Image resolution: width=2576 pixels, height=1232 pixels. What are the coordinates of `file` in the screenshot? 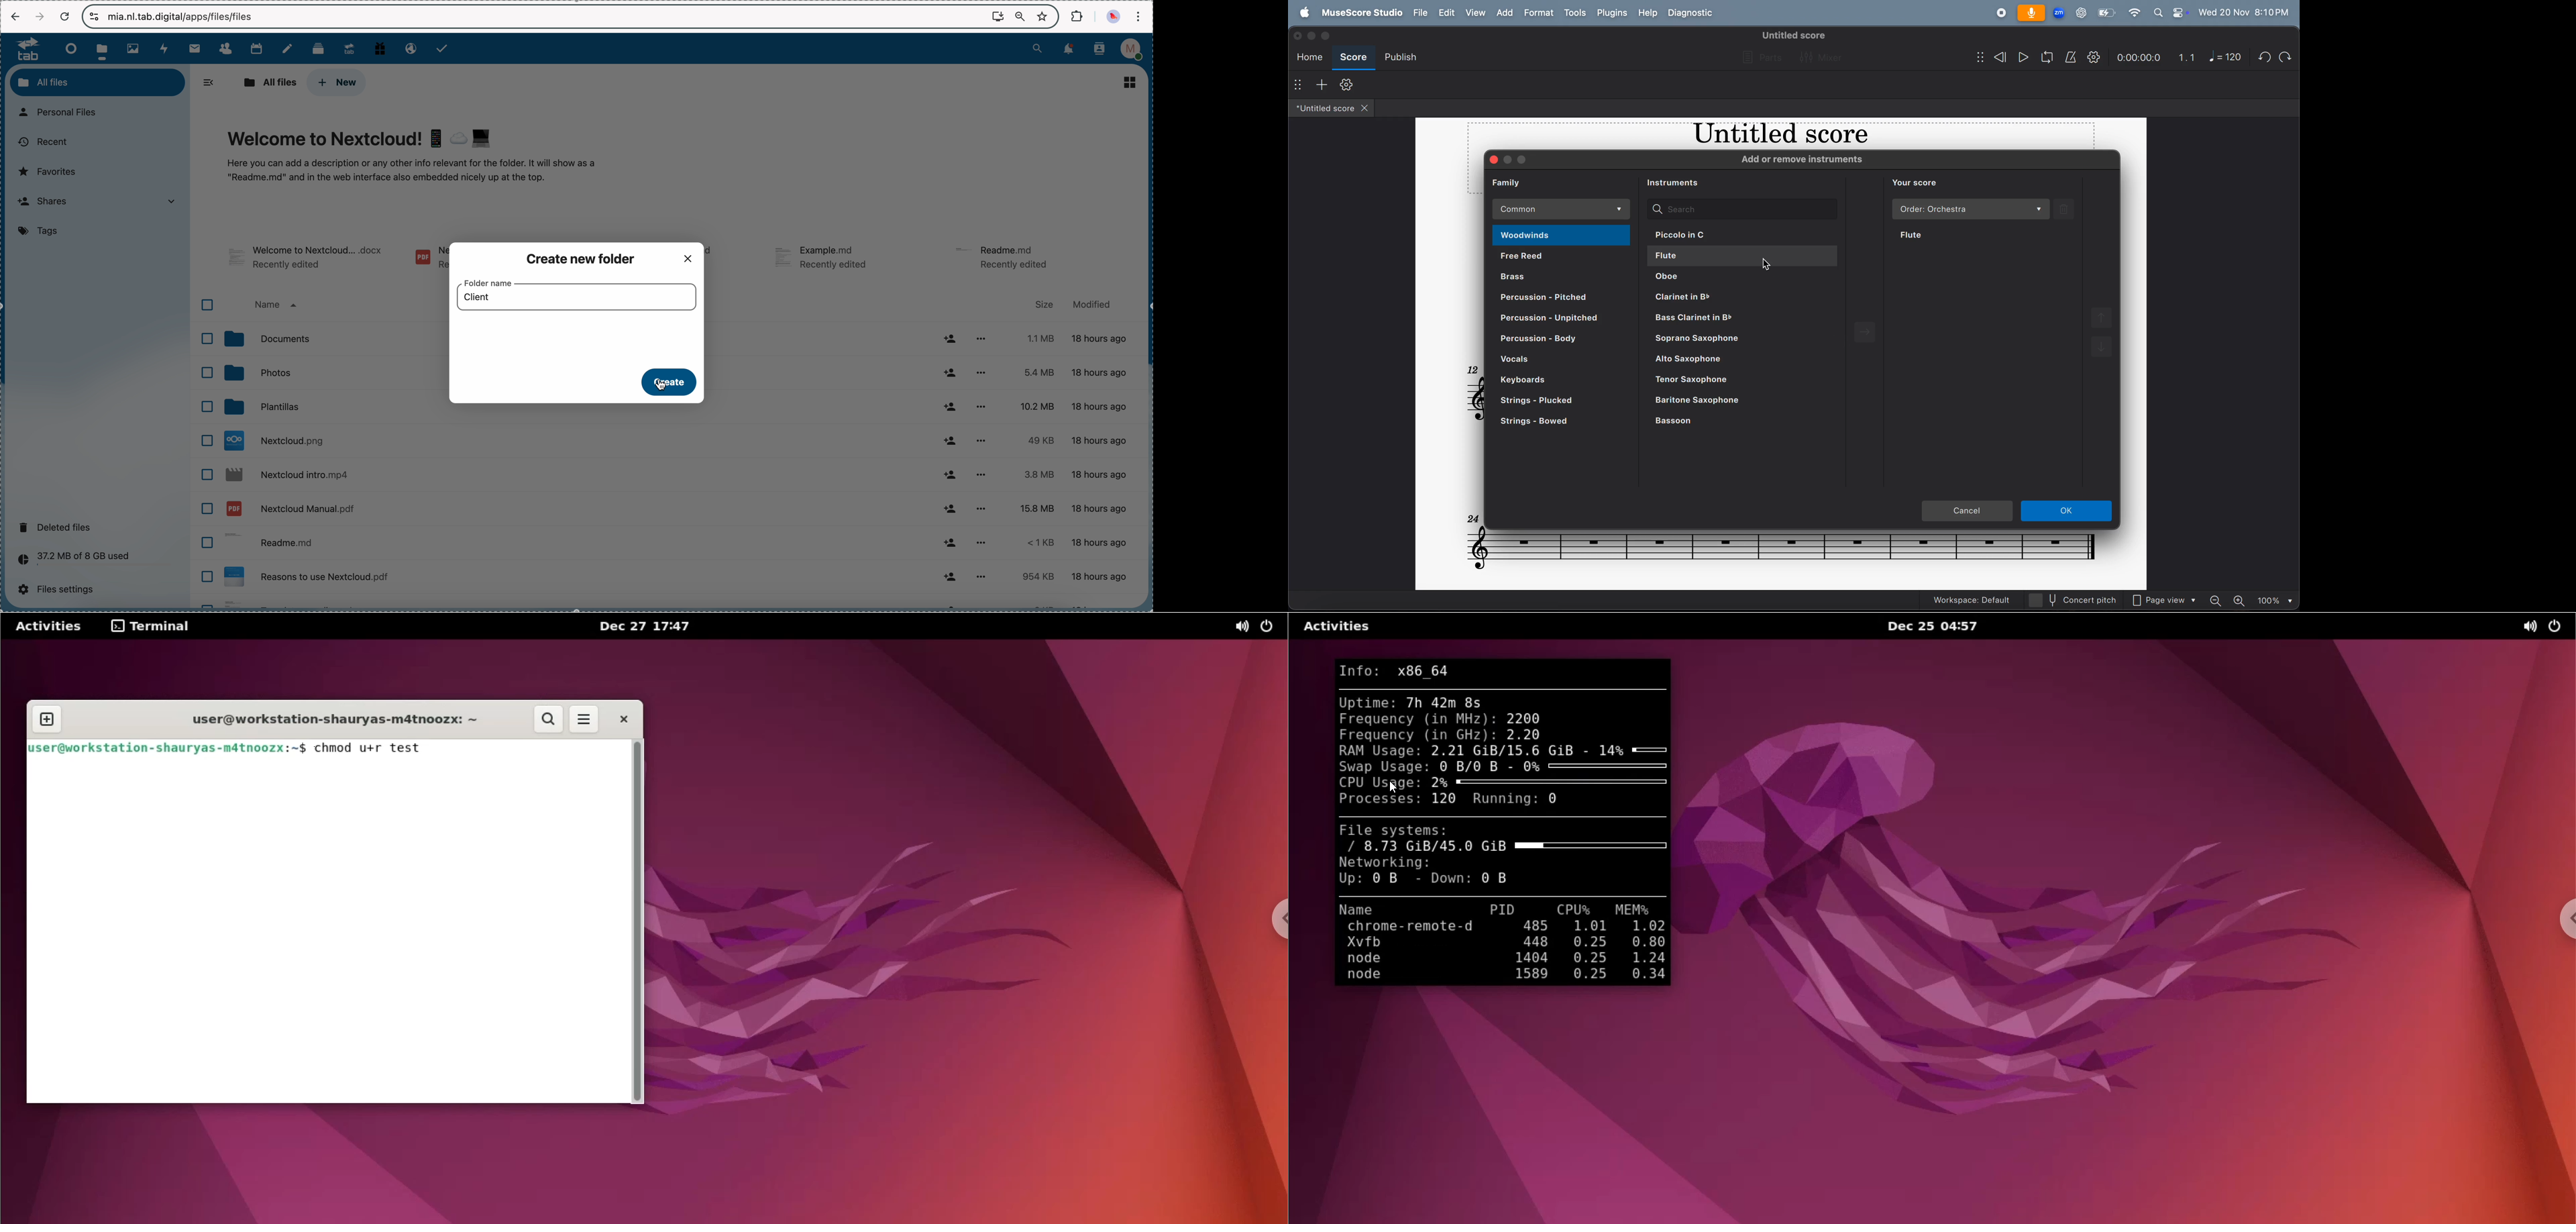 It's located at (307, 259).